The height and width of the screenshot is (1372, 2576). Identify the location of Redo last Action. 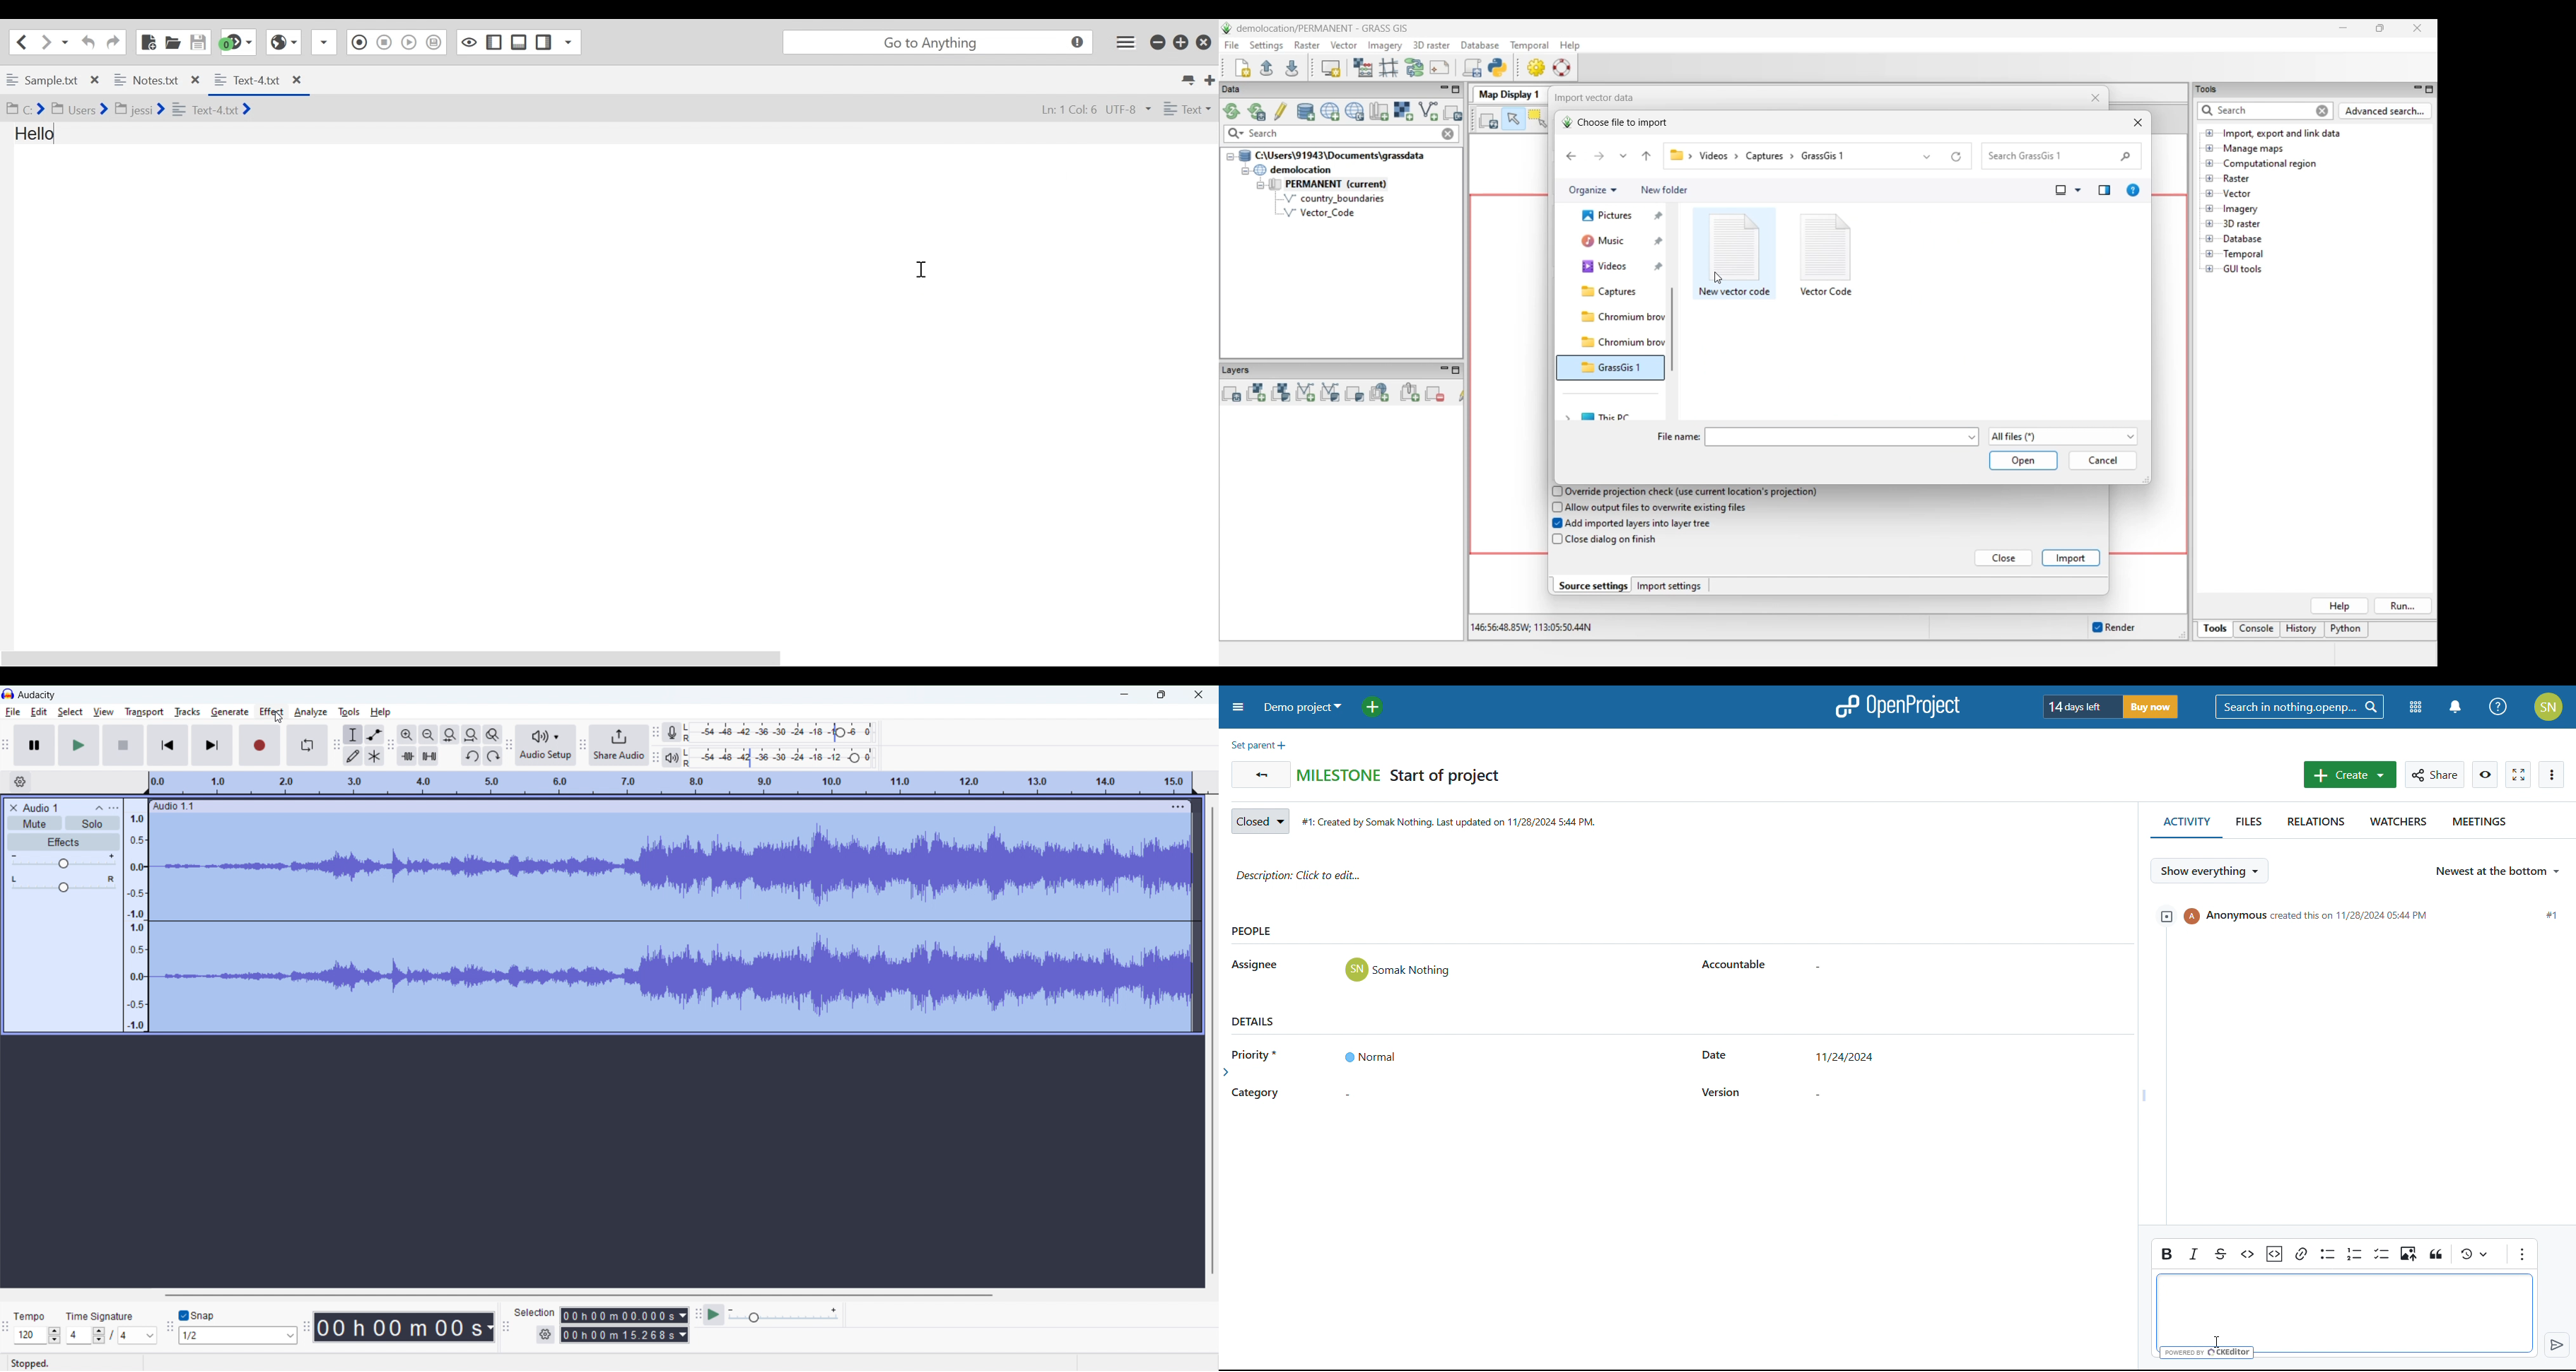
(113, 43).